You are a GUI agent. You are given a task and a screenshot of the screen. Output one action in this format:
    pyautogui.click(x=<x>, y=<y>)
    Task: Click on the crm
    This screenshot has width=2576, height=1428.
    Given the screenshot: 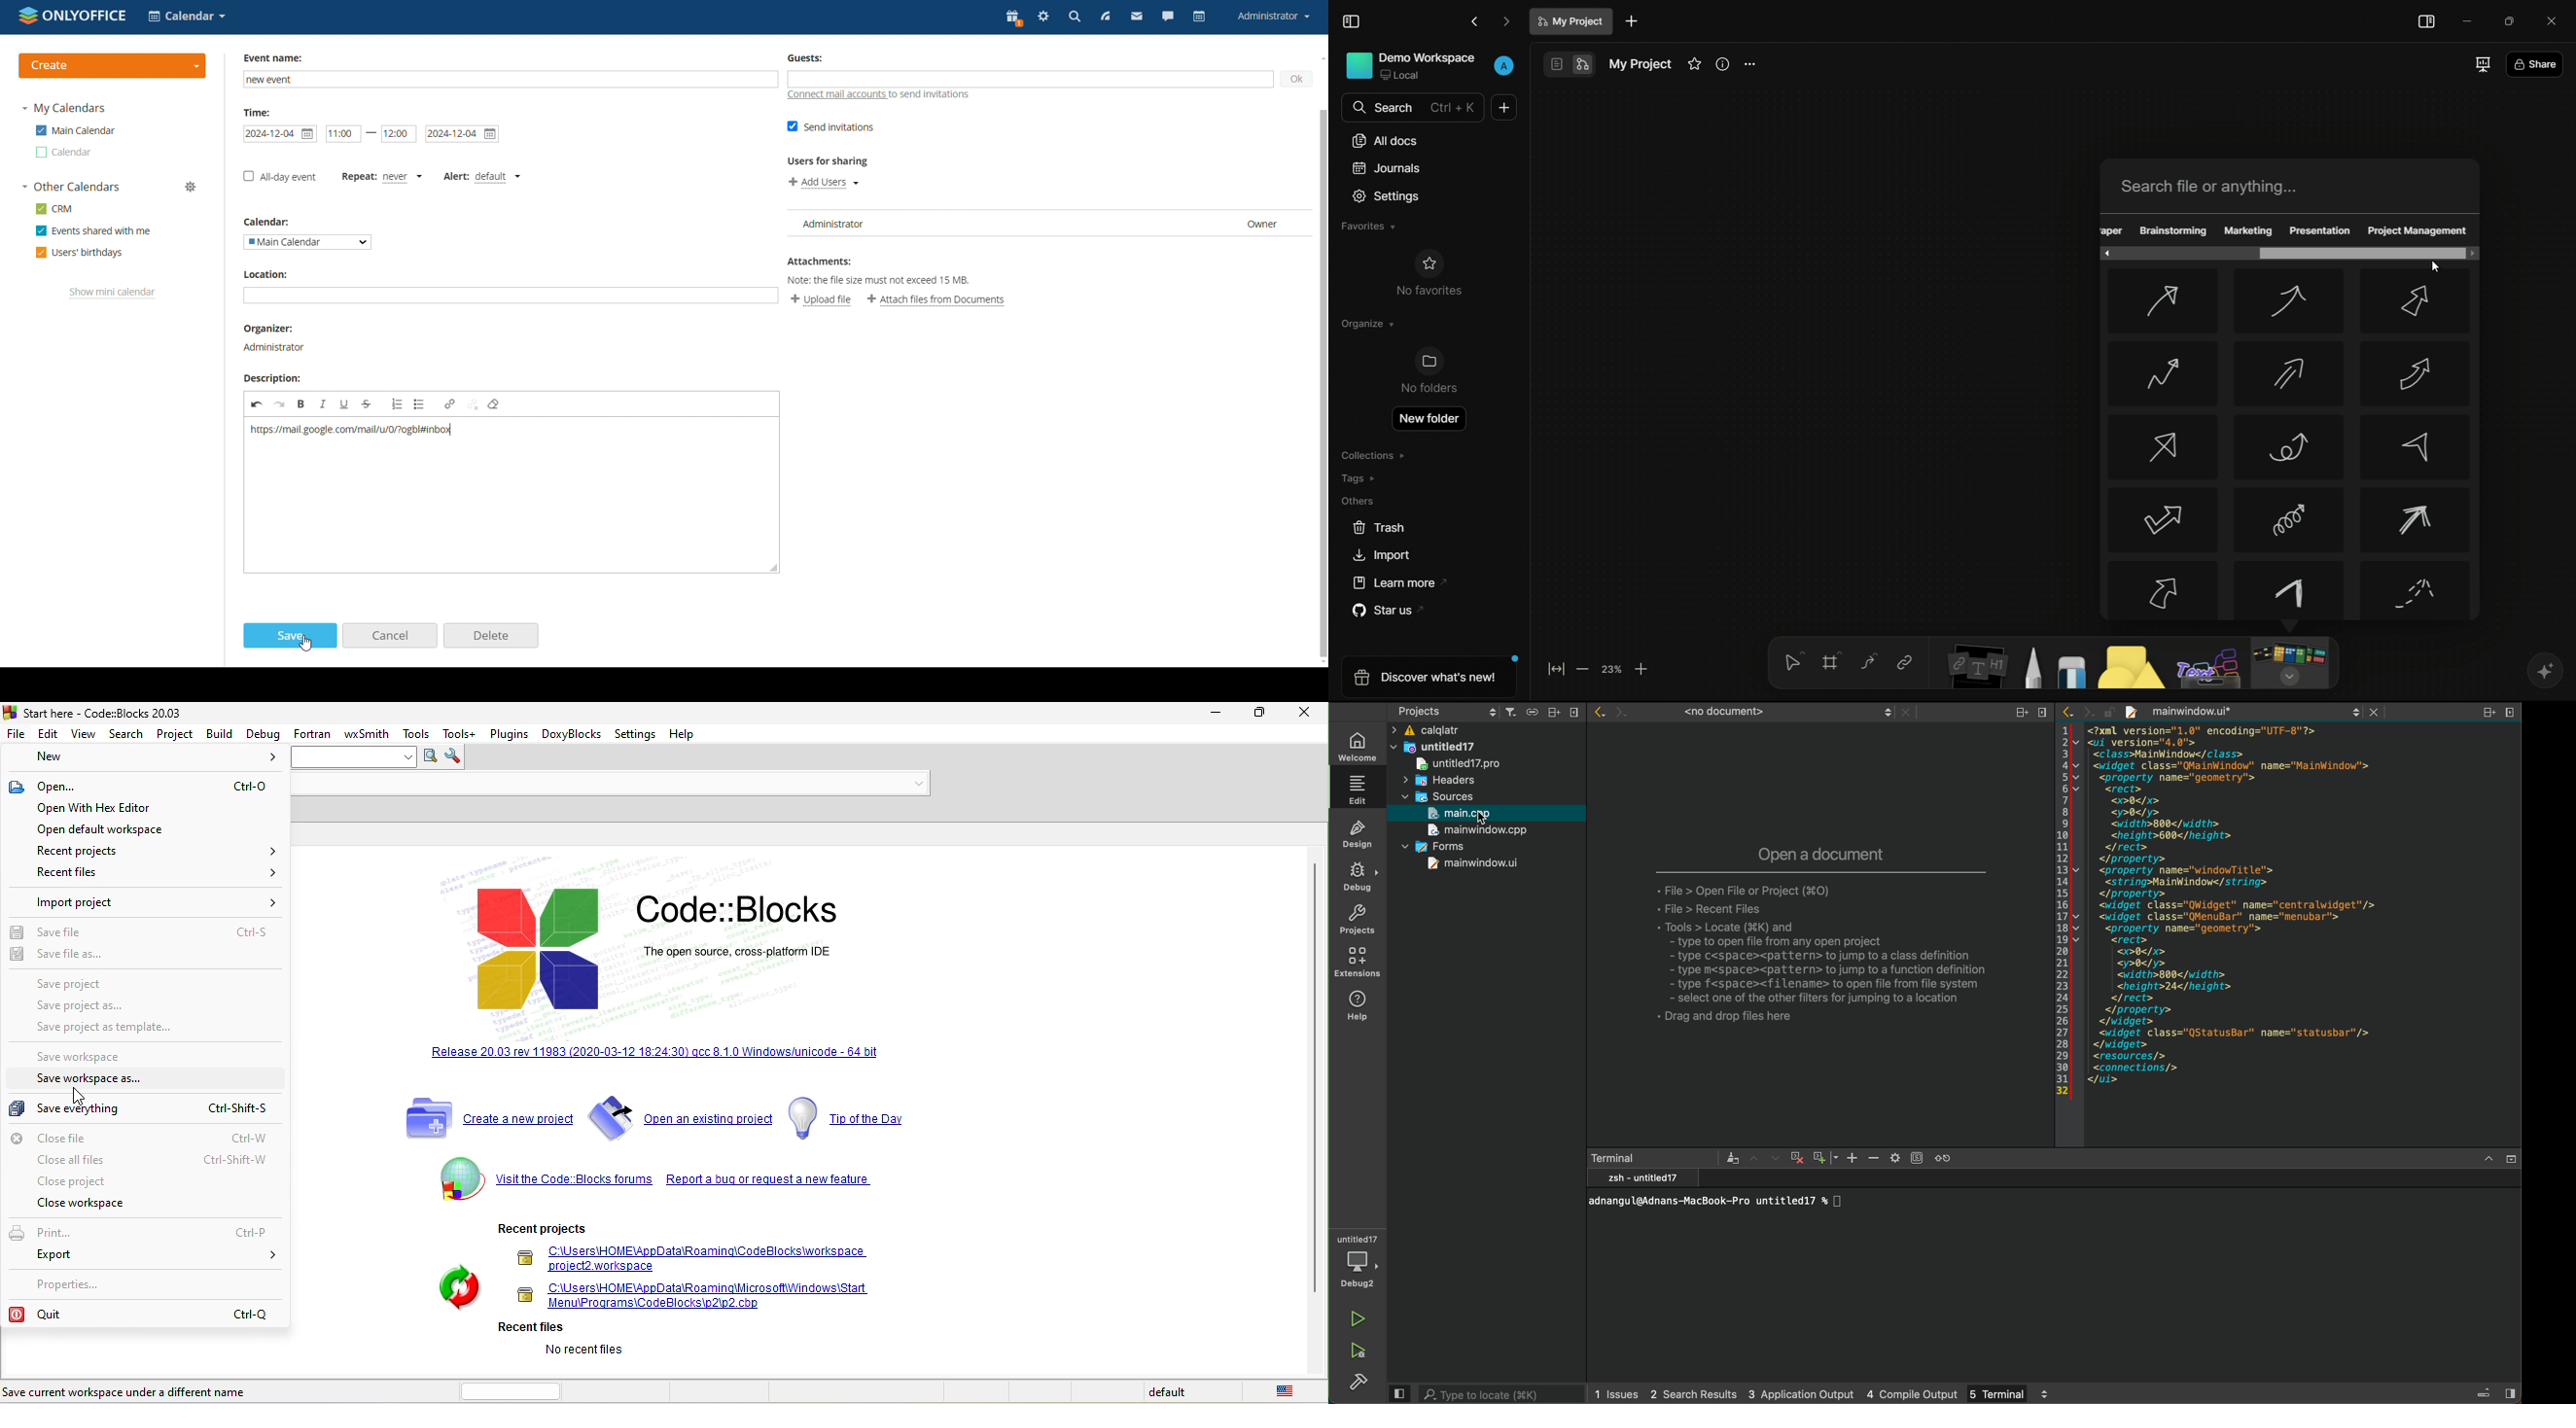 What is the action you would take?
    pyautogui.click(x=55, y=208)
    